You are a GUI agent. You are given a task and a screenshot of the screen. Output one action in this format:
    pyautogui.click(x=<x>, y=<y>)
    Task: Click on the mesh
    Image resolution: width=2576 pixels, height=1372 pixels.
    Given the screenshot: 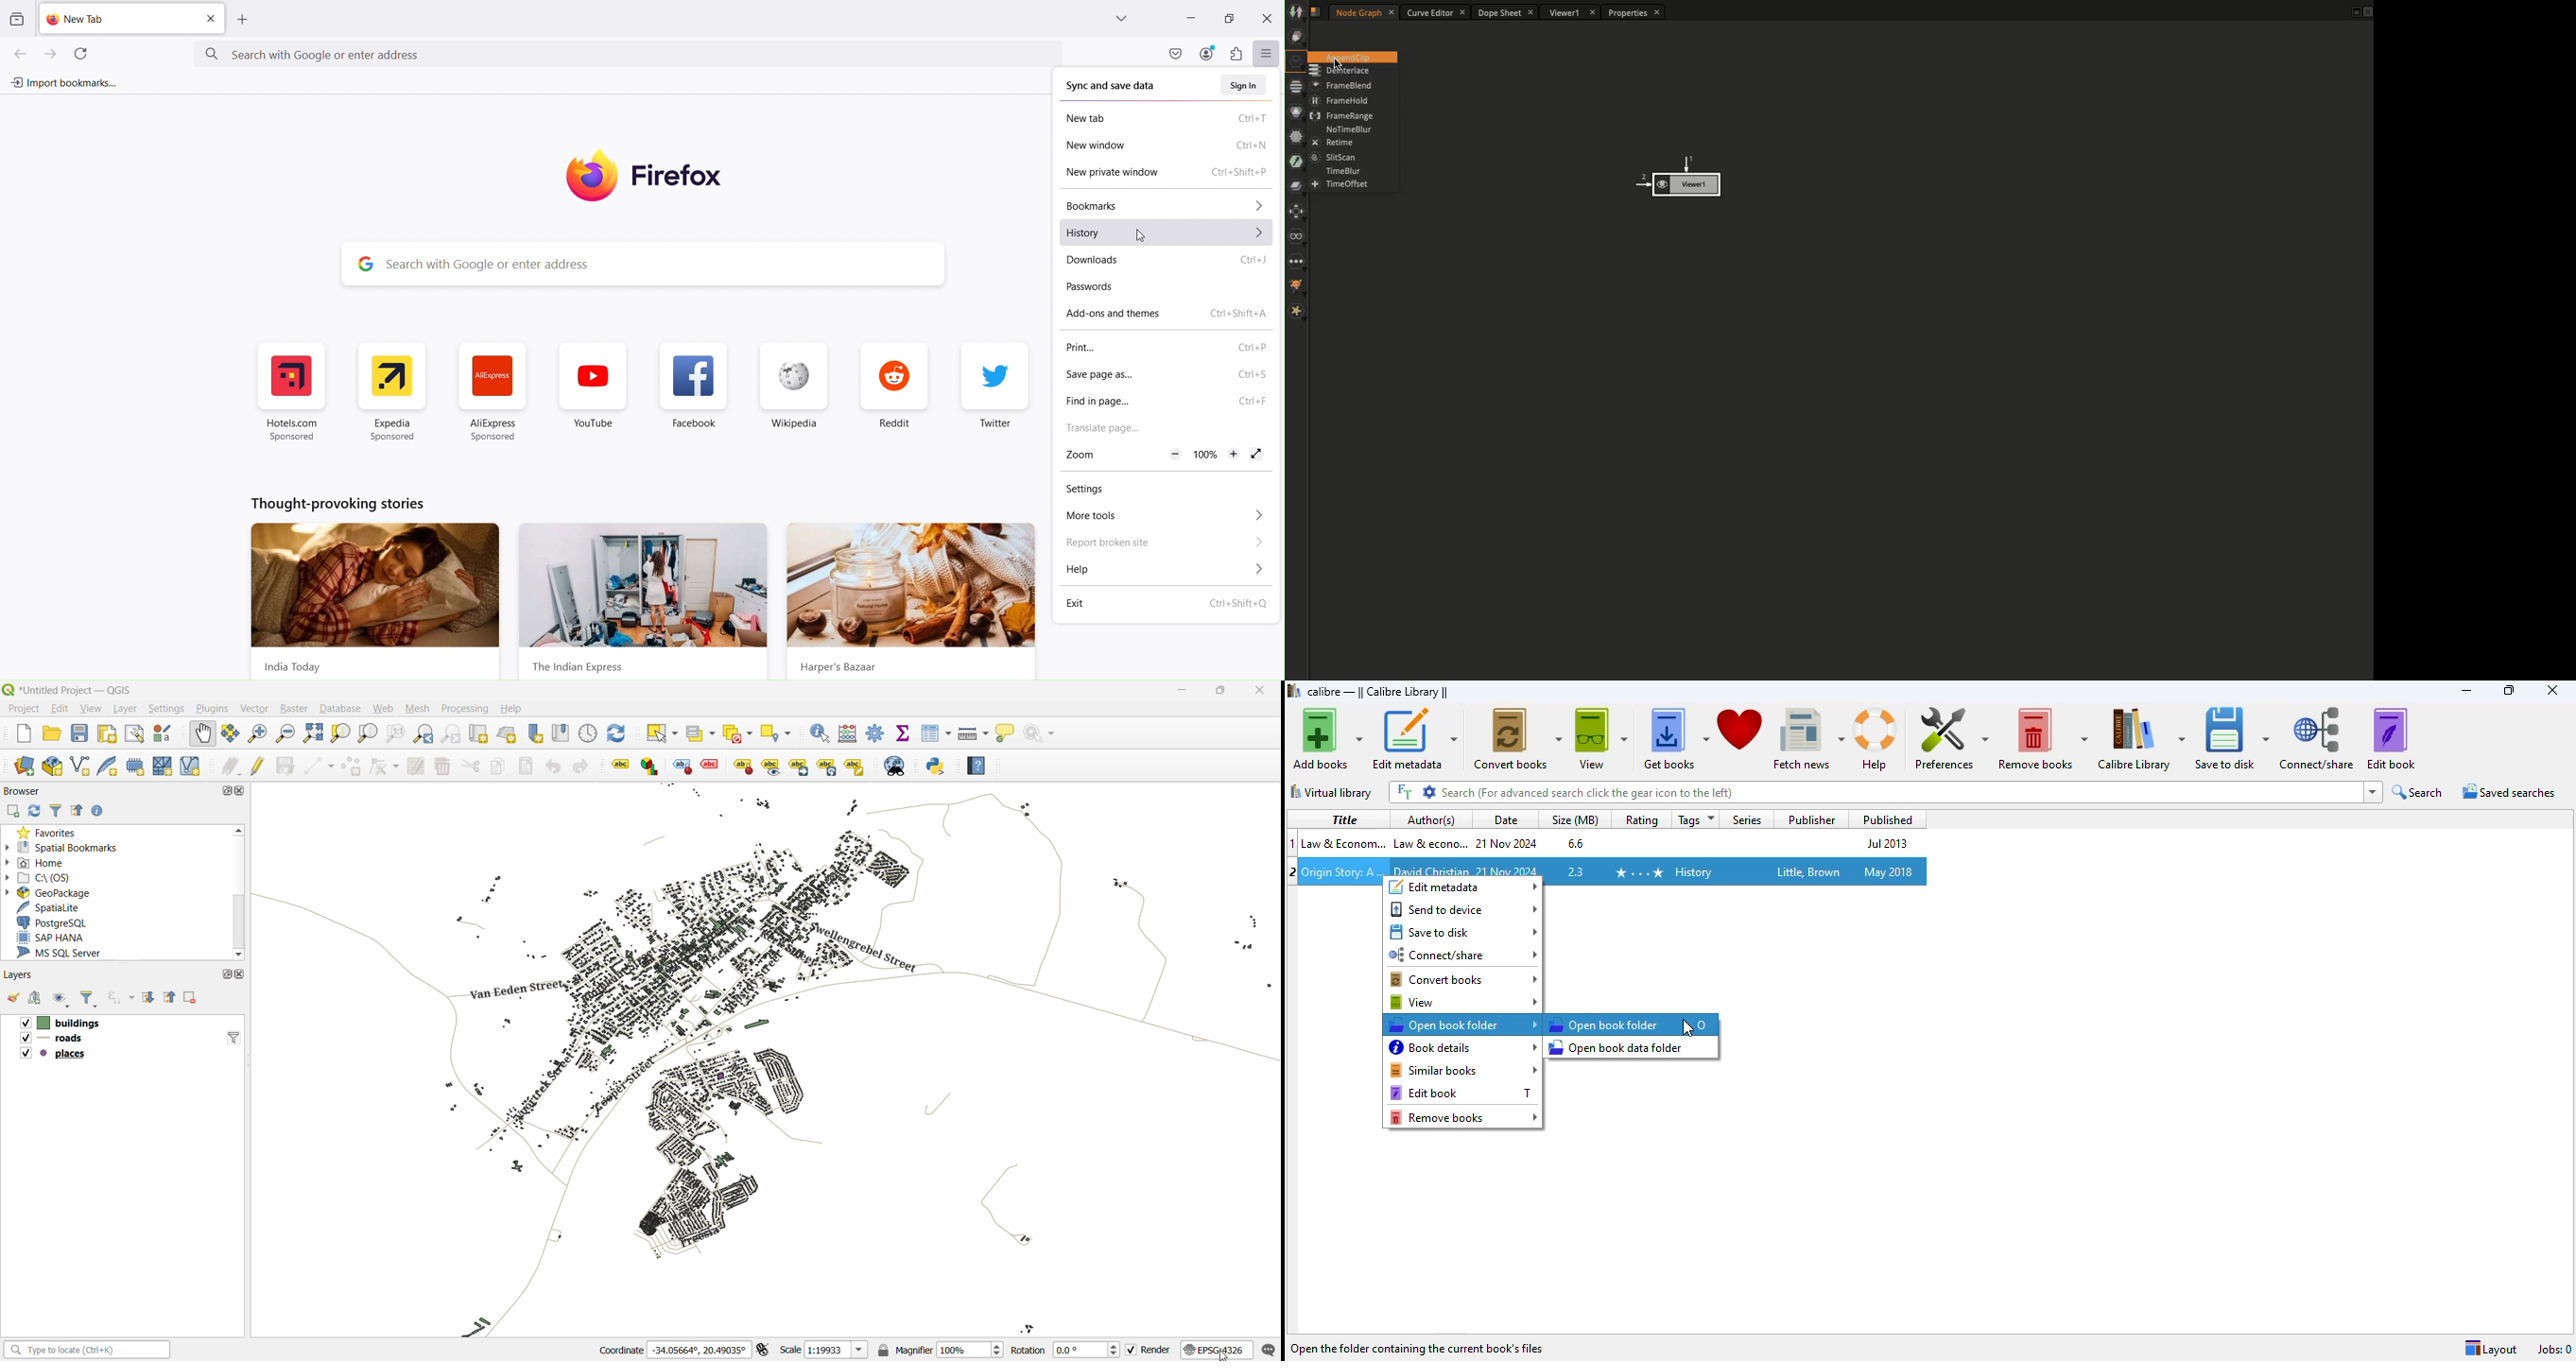 What is the action you would take?
    pyautogui.click(x=419, y=707)
    